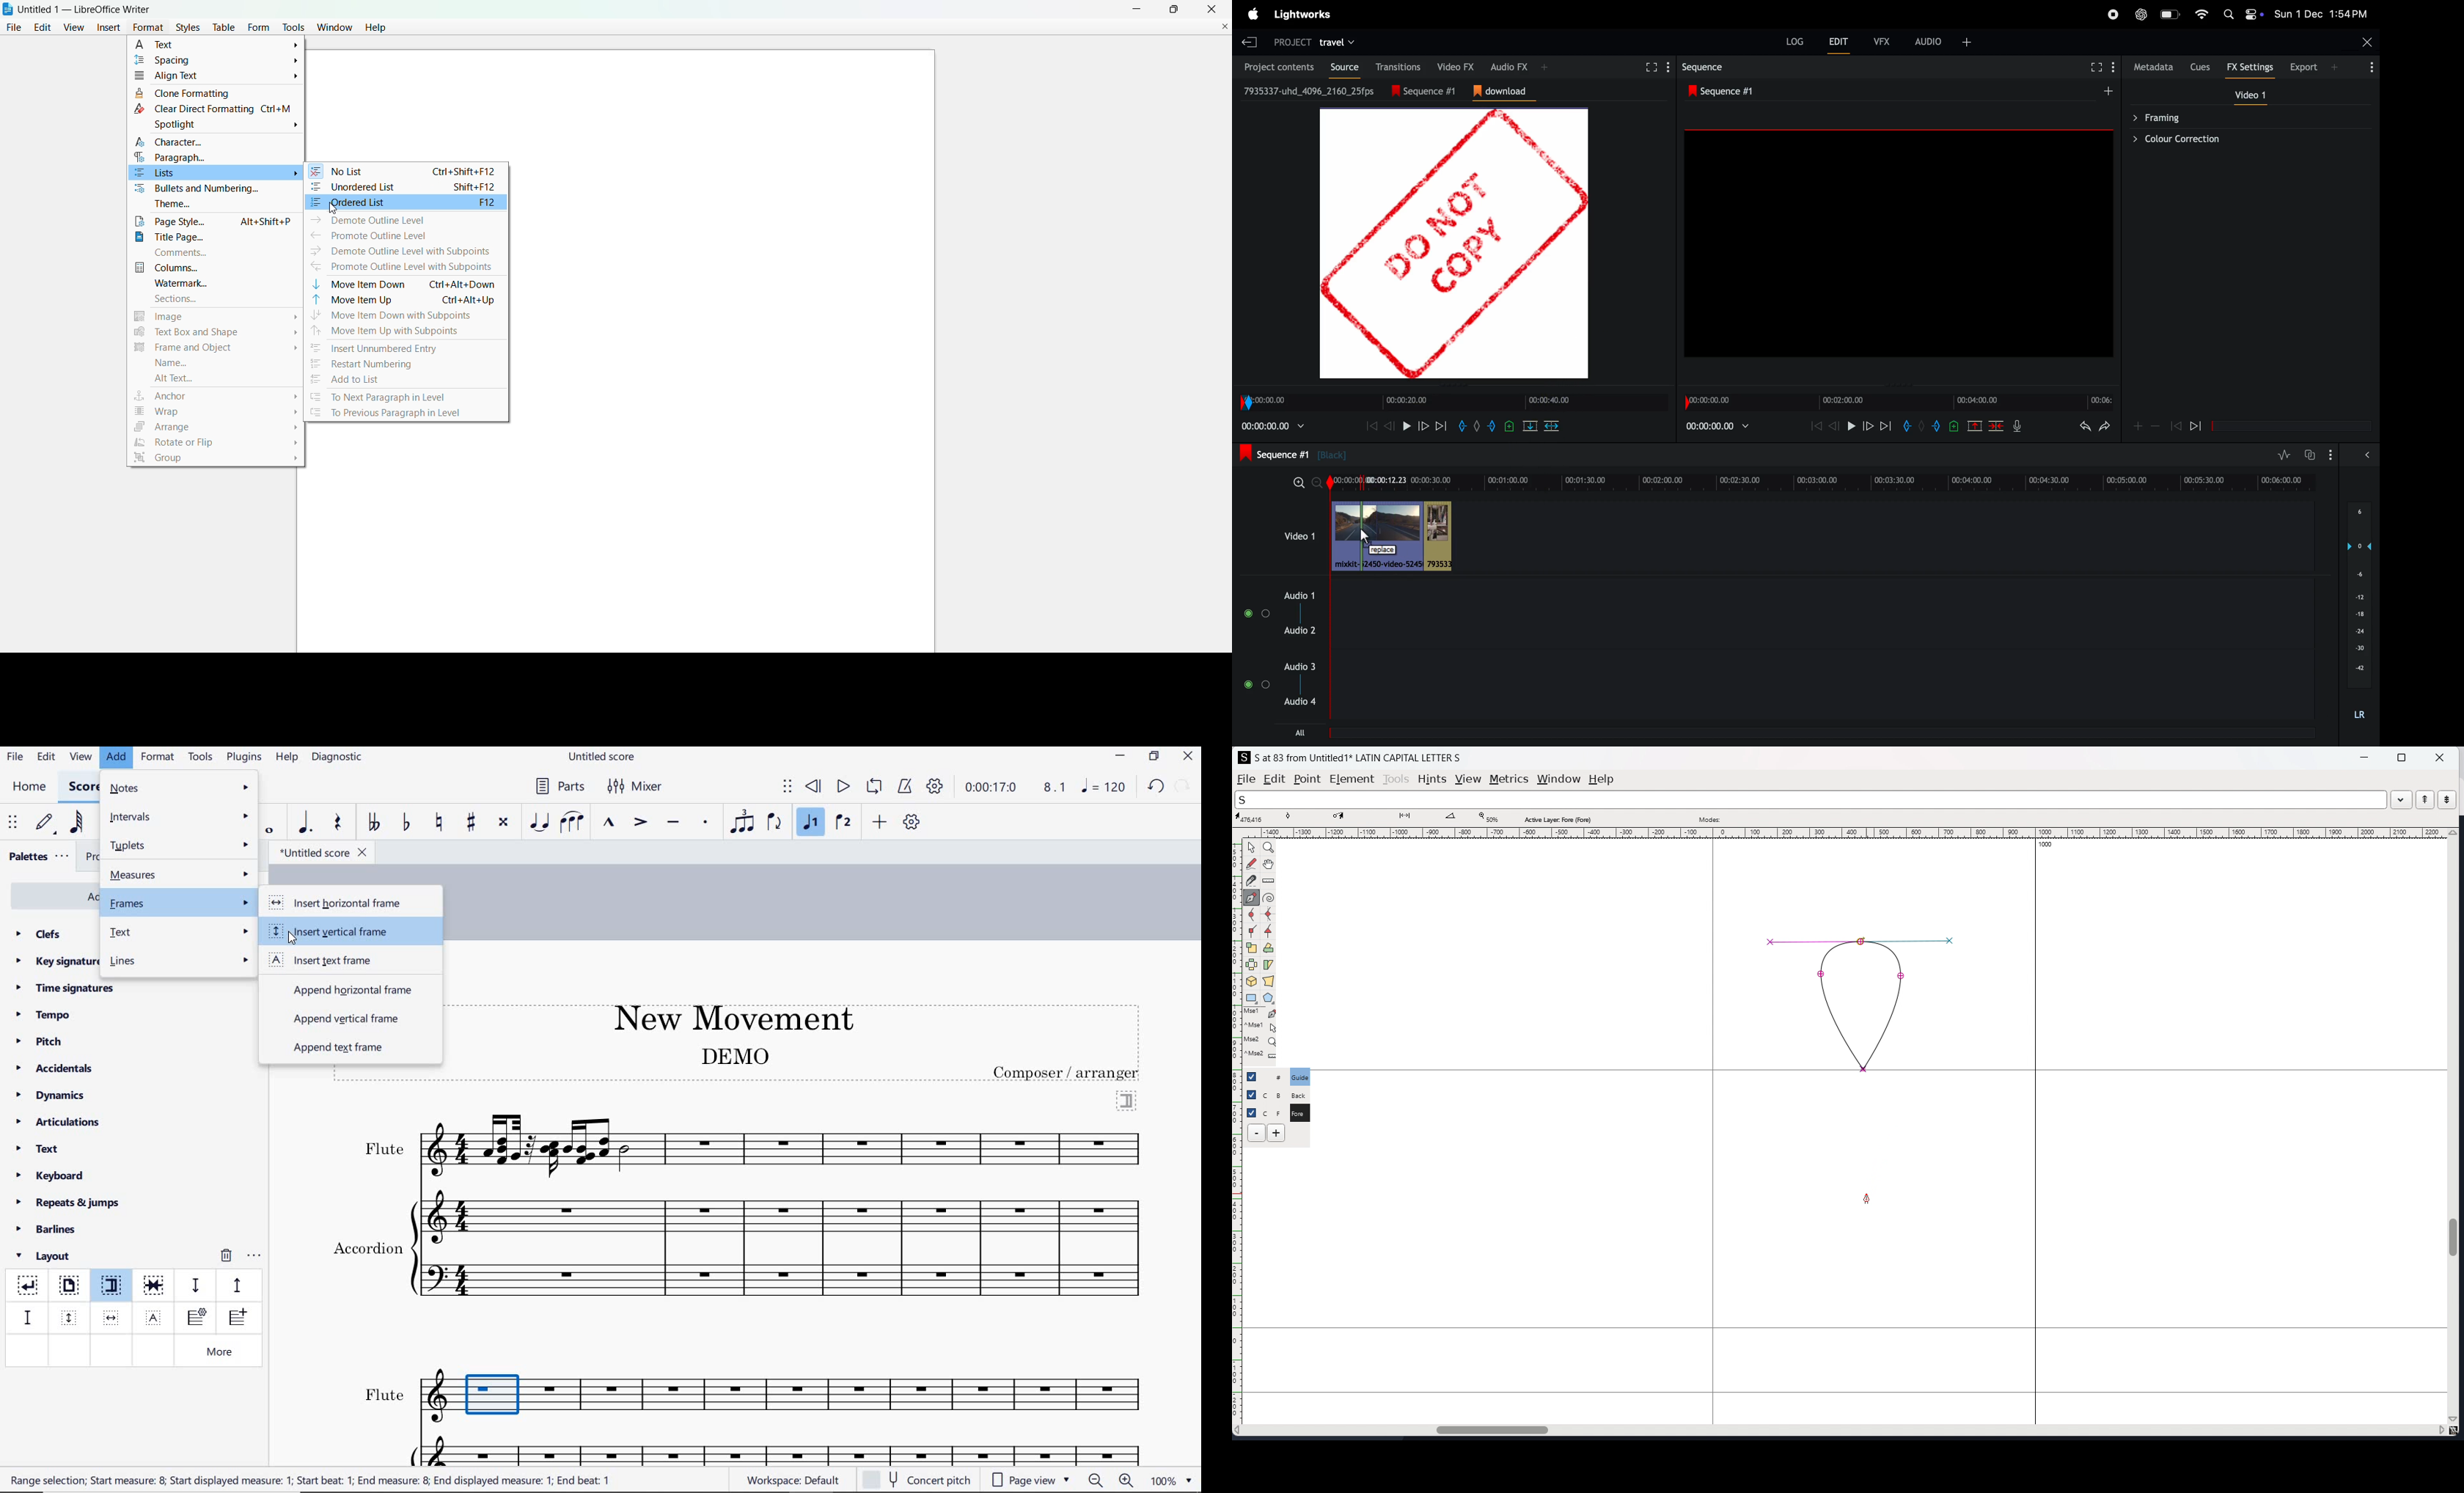  What do you see at coordinates (2292, 426) in the screenshot?
I see `Horizontal slide bar` at bounding box center [2292, 426].